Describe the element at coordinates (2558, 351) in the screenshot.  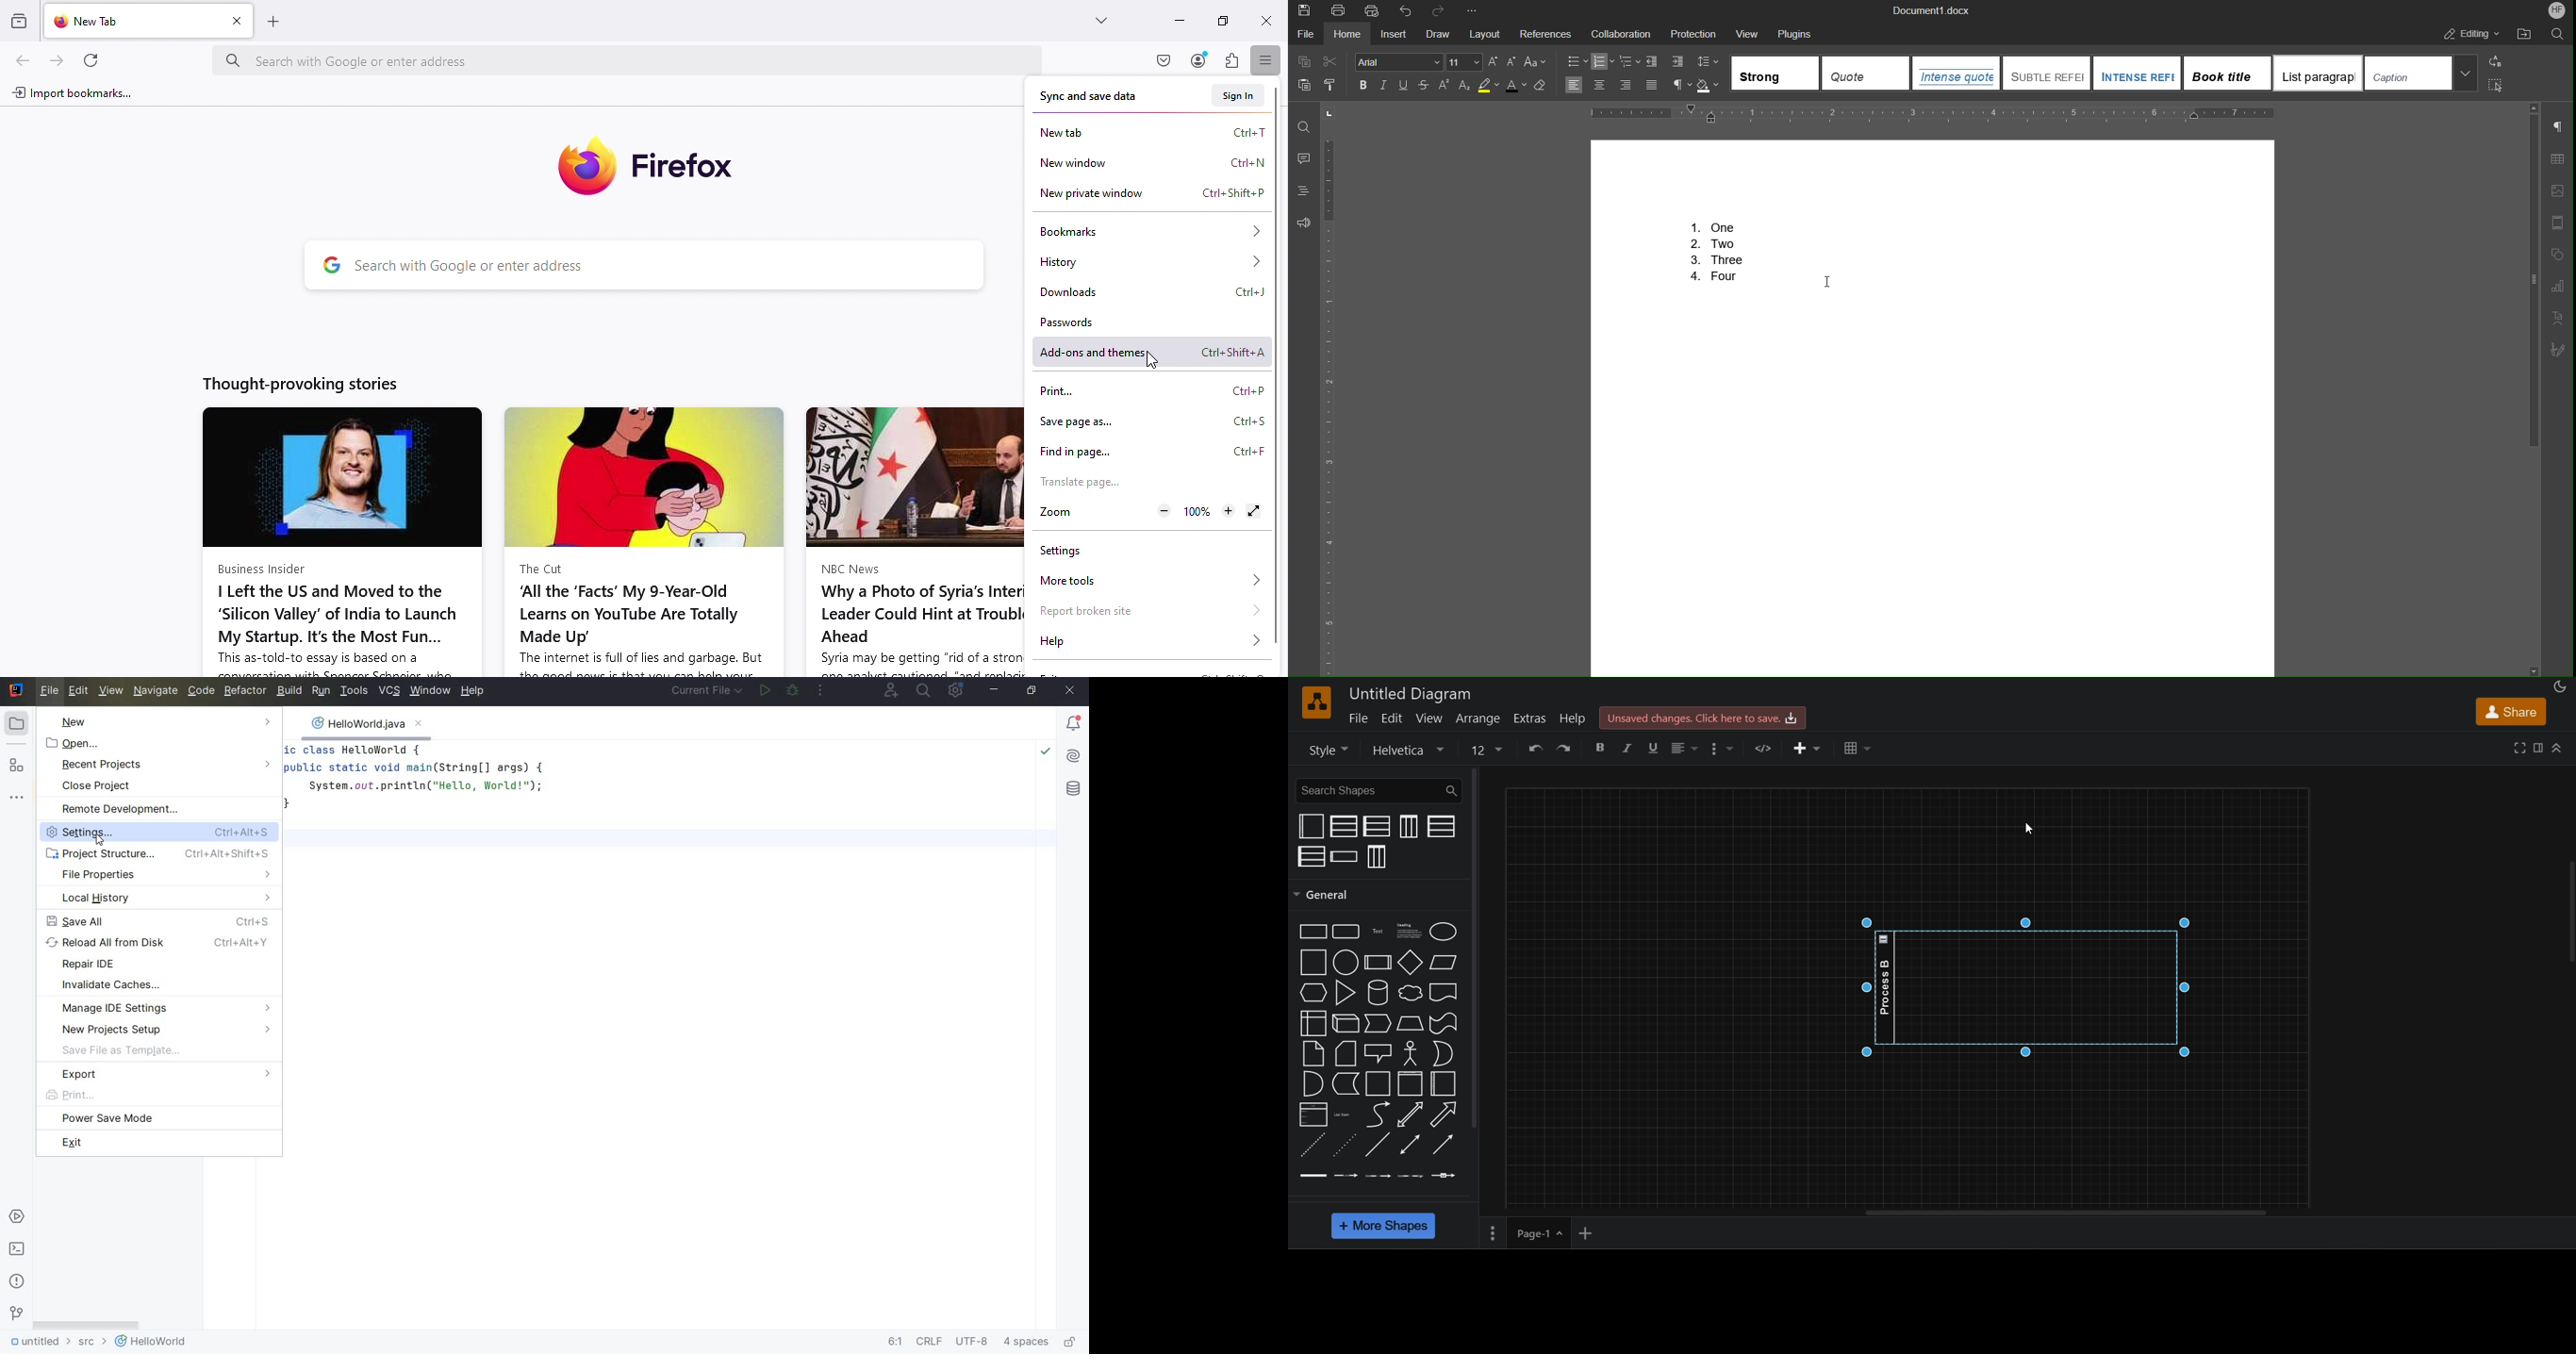
I see `Subscribe` at that location.